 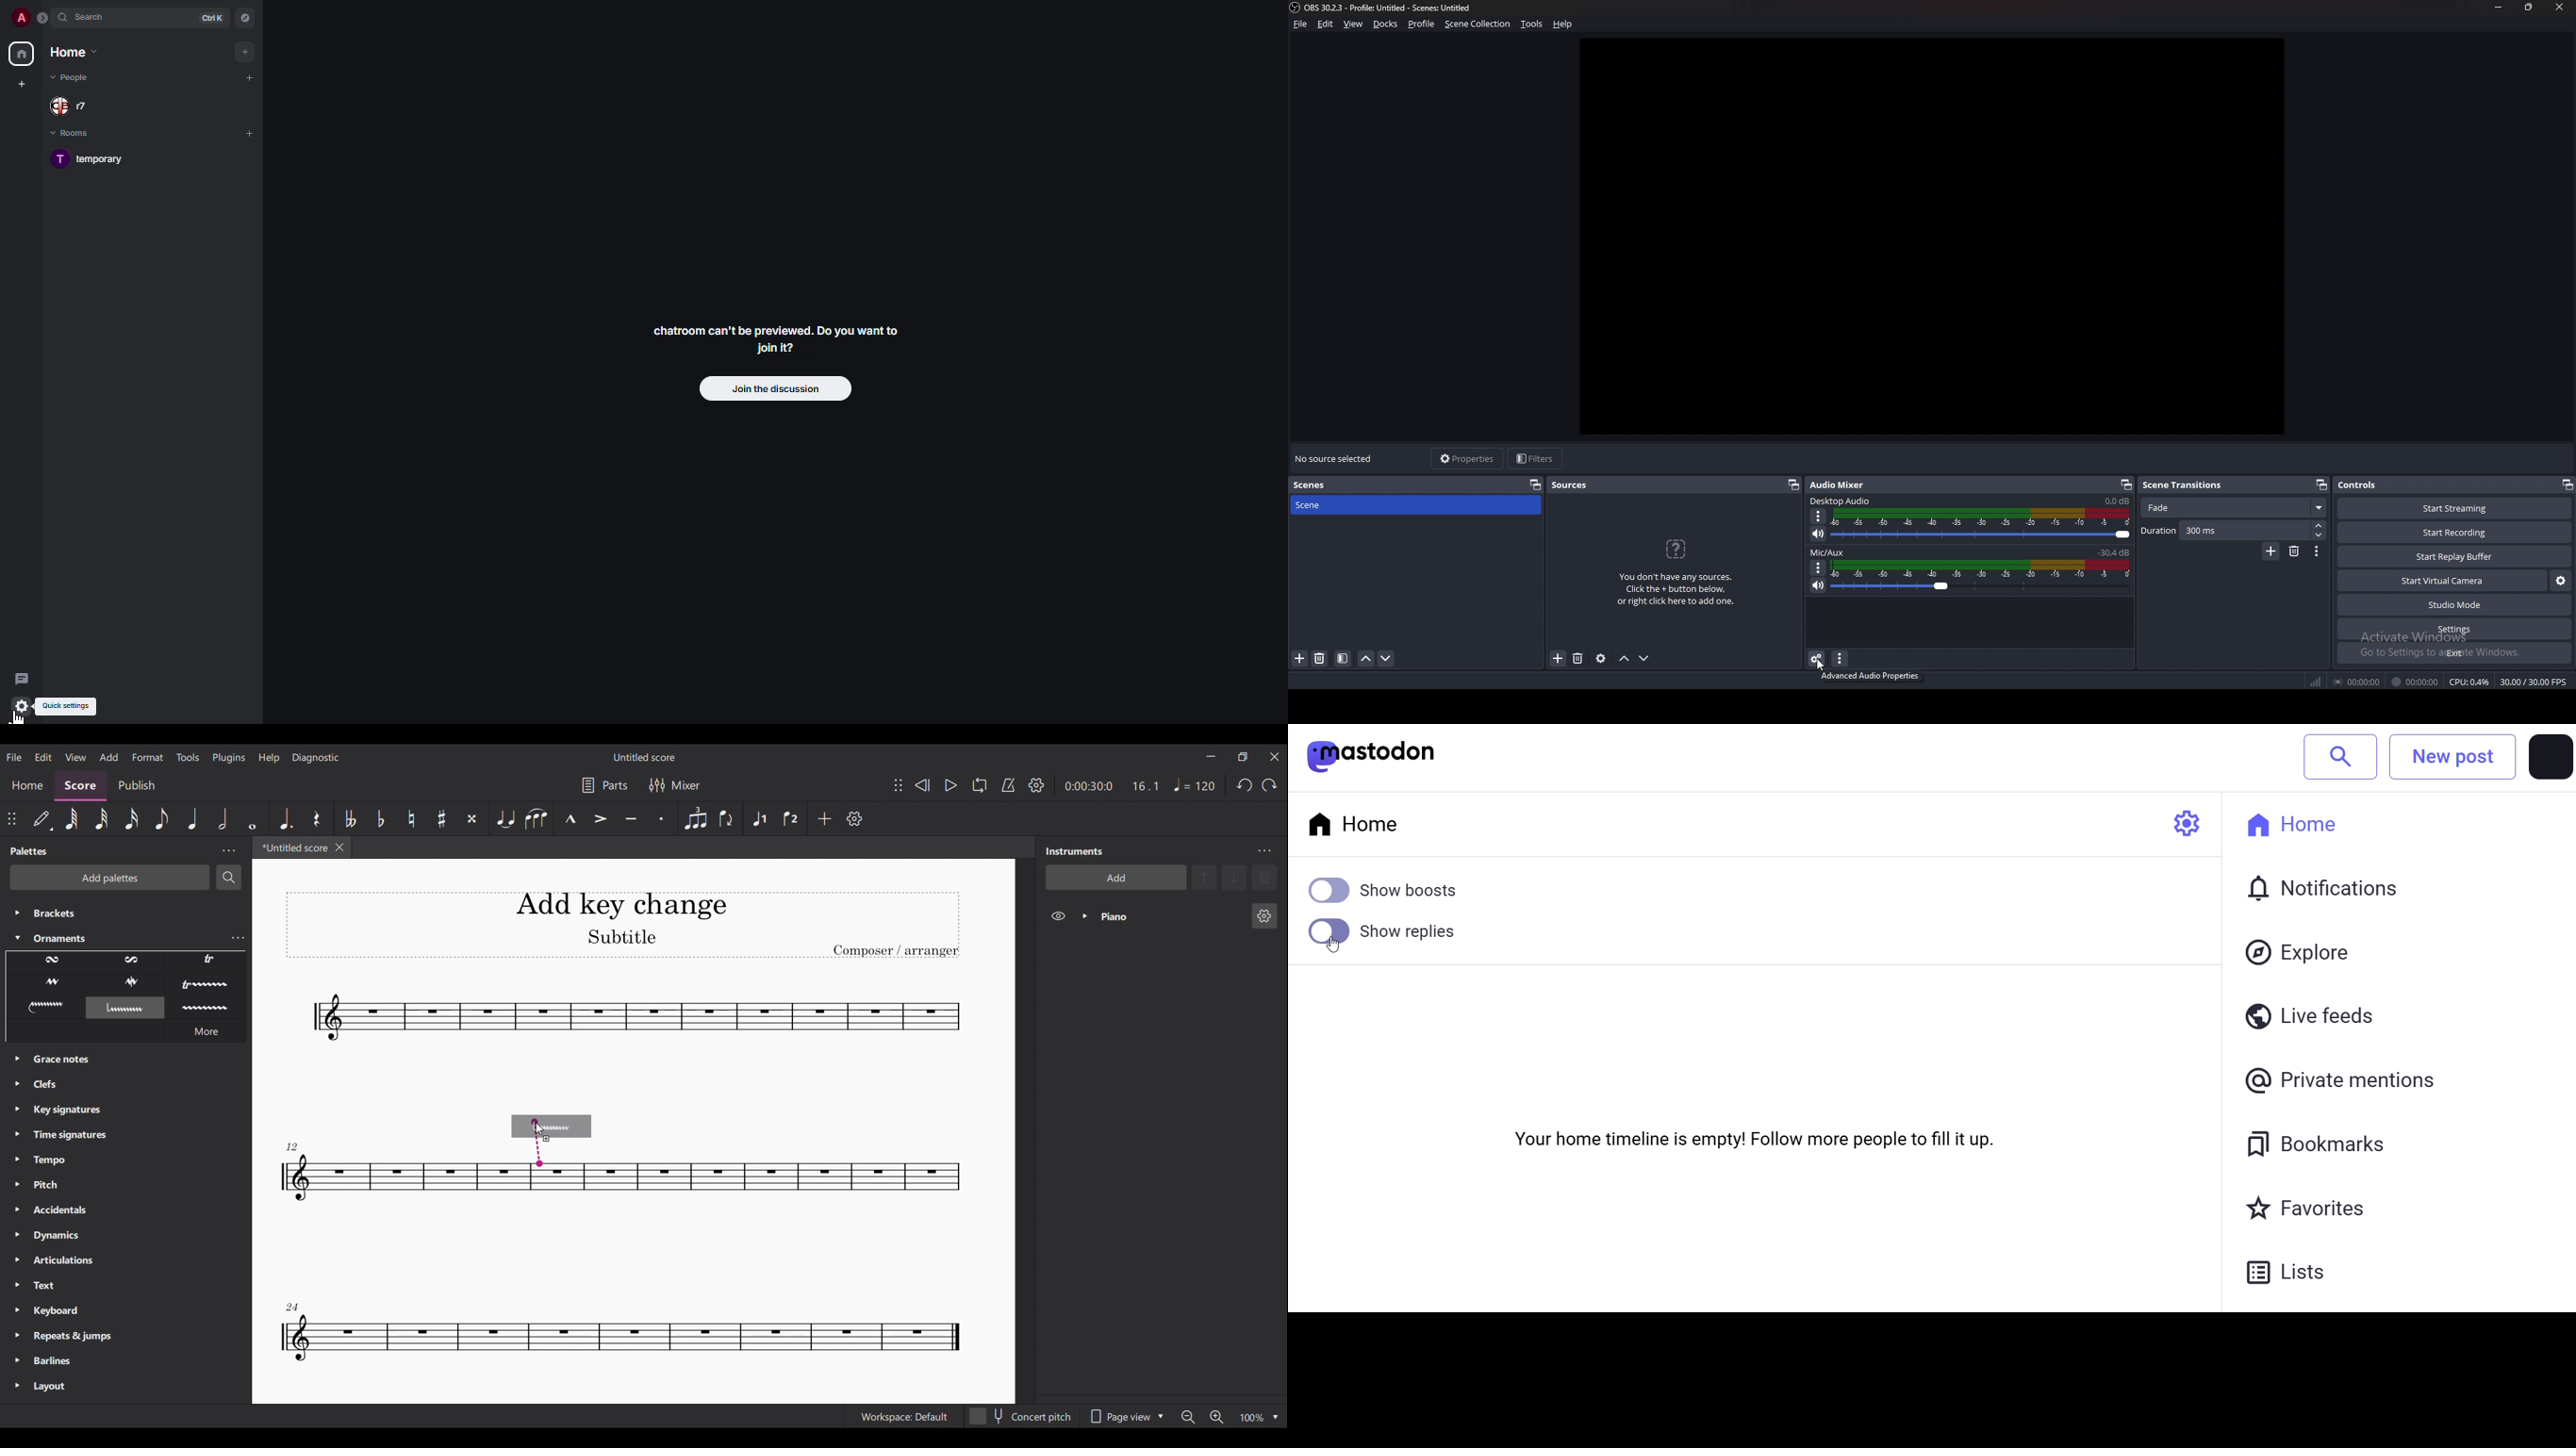 I want to click on Minimize, so click(x=1211, y=756).